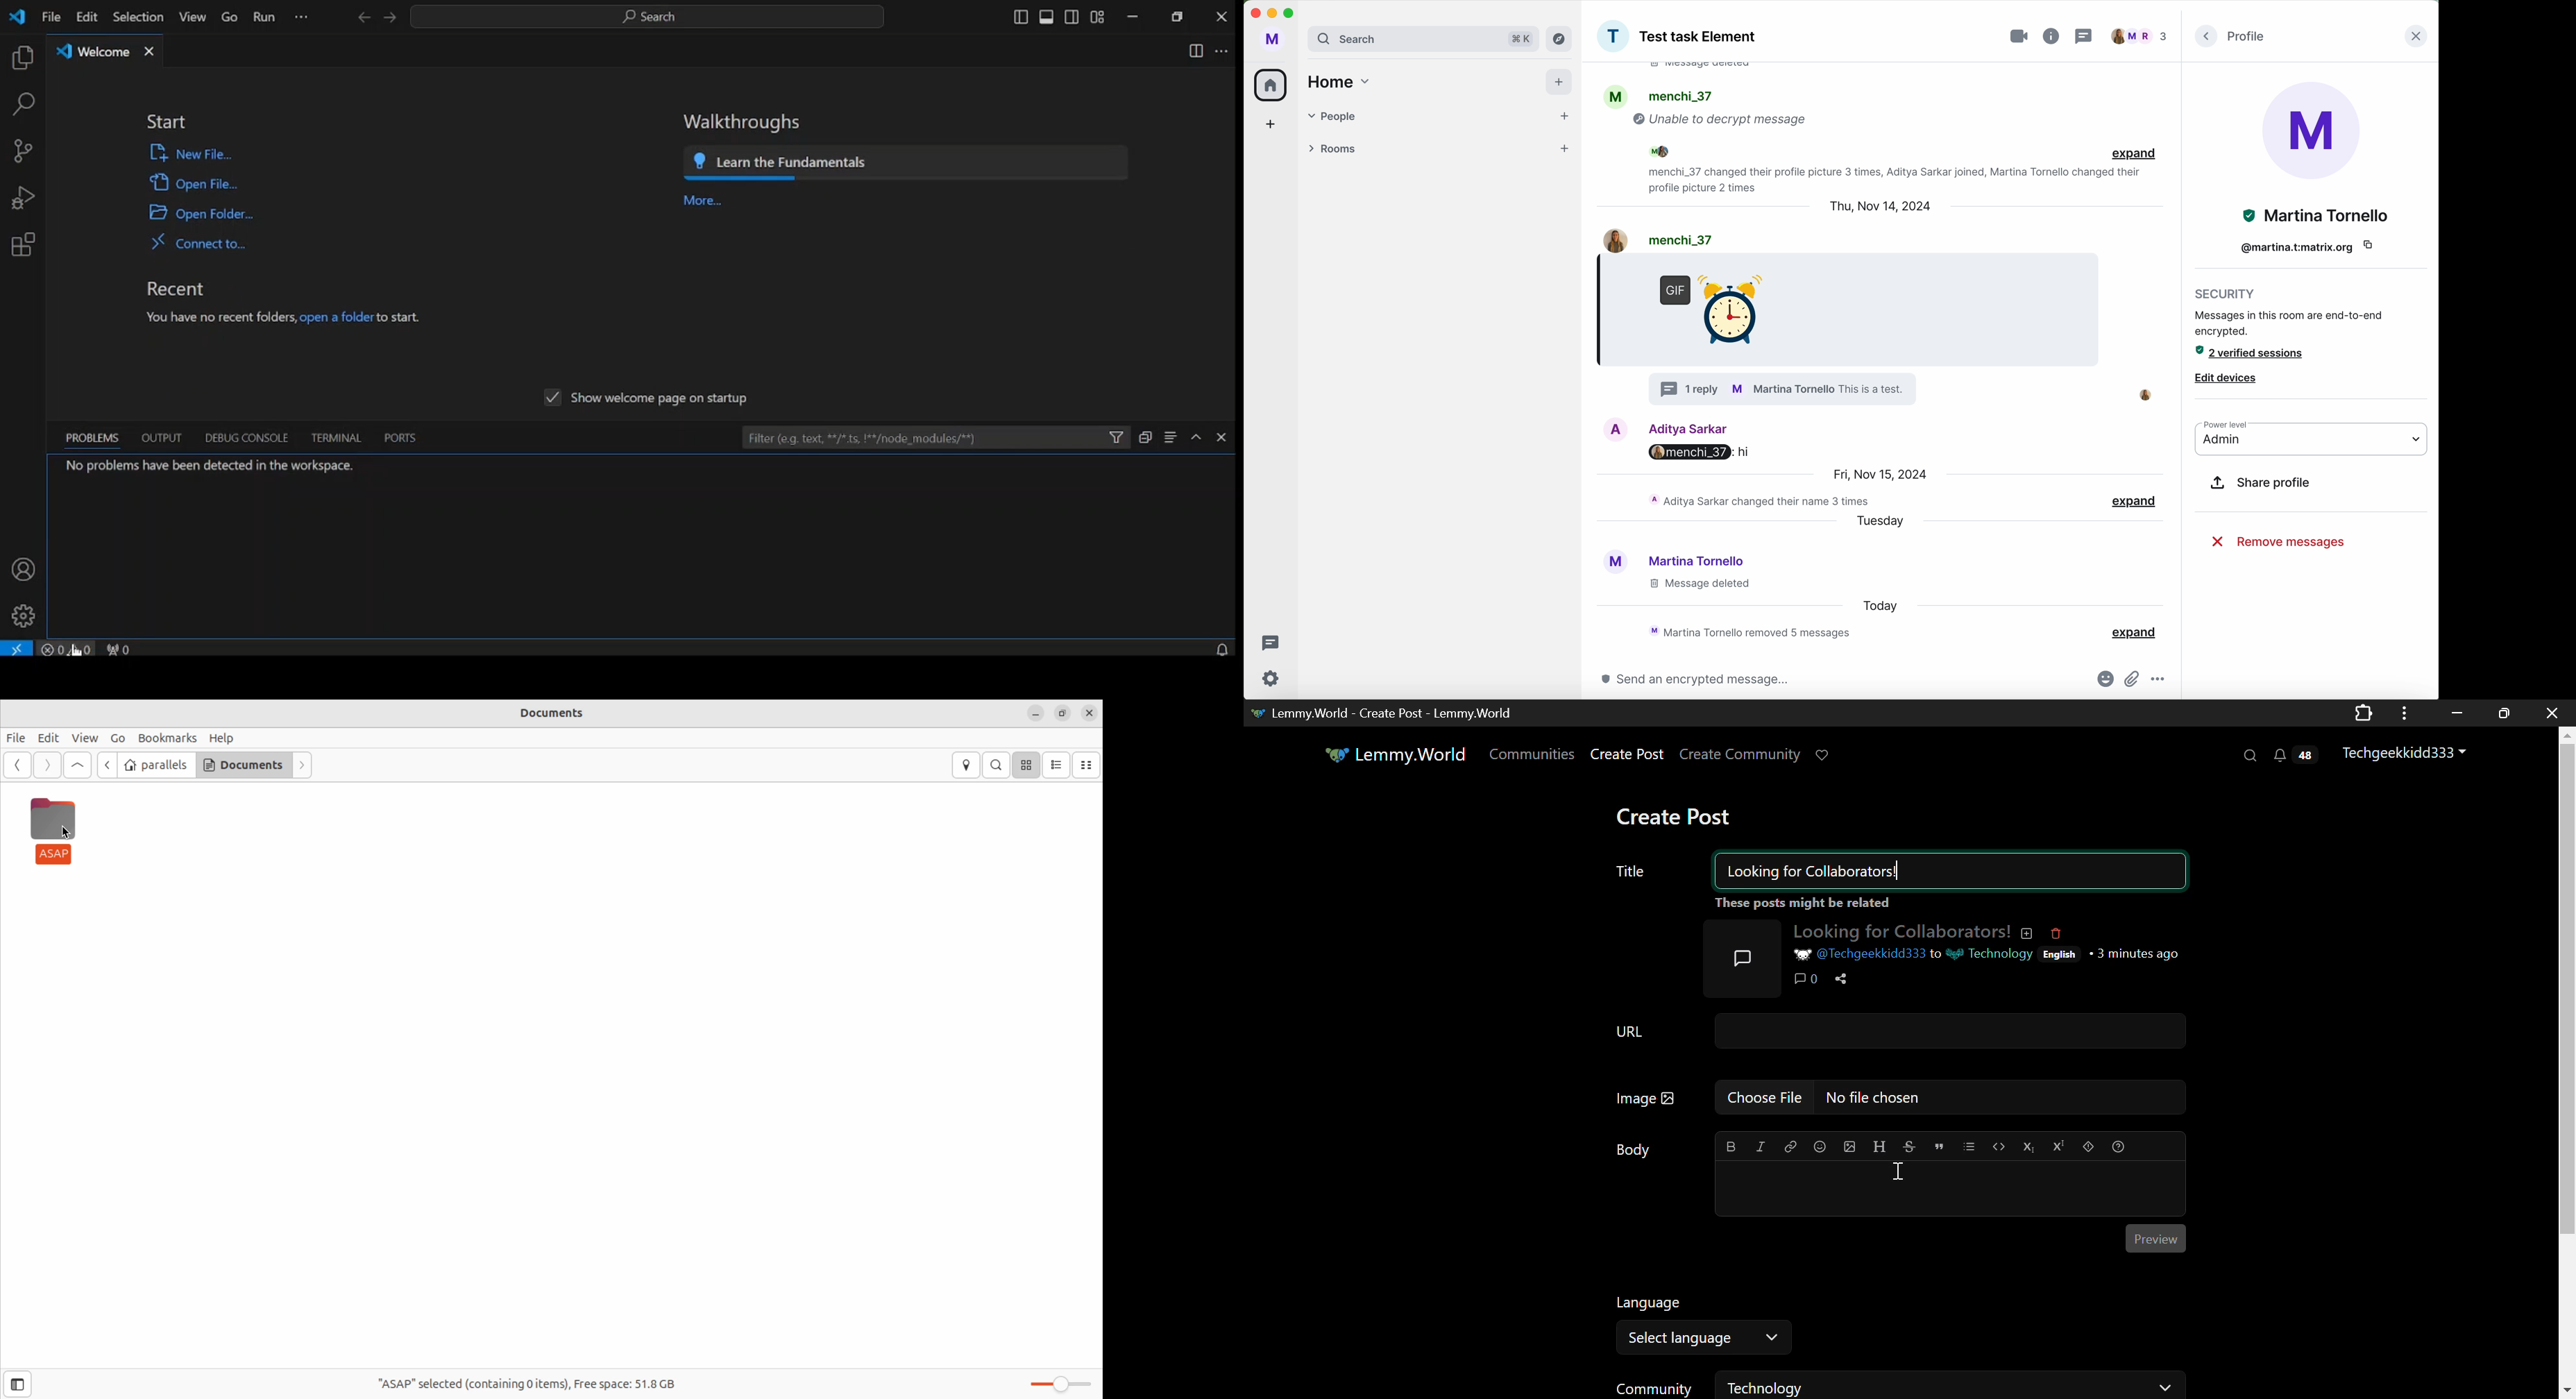 The width and height of the screenshot is (2576, 1400). I want to click on superscript, so click(2059, 1146).